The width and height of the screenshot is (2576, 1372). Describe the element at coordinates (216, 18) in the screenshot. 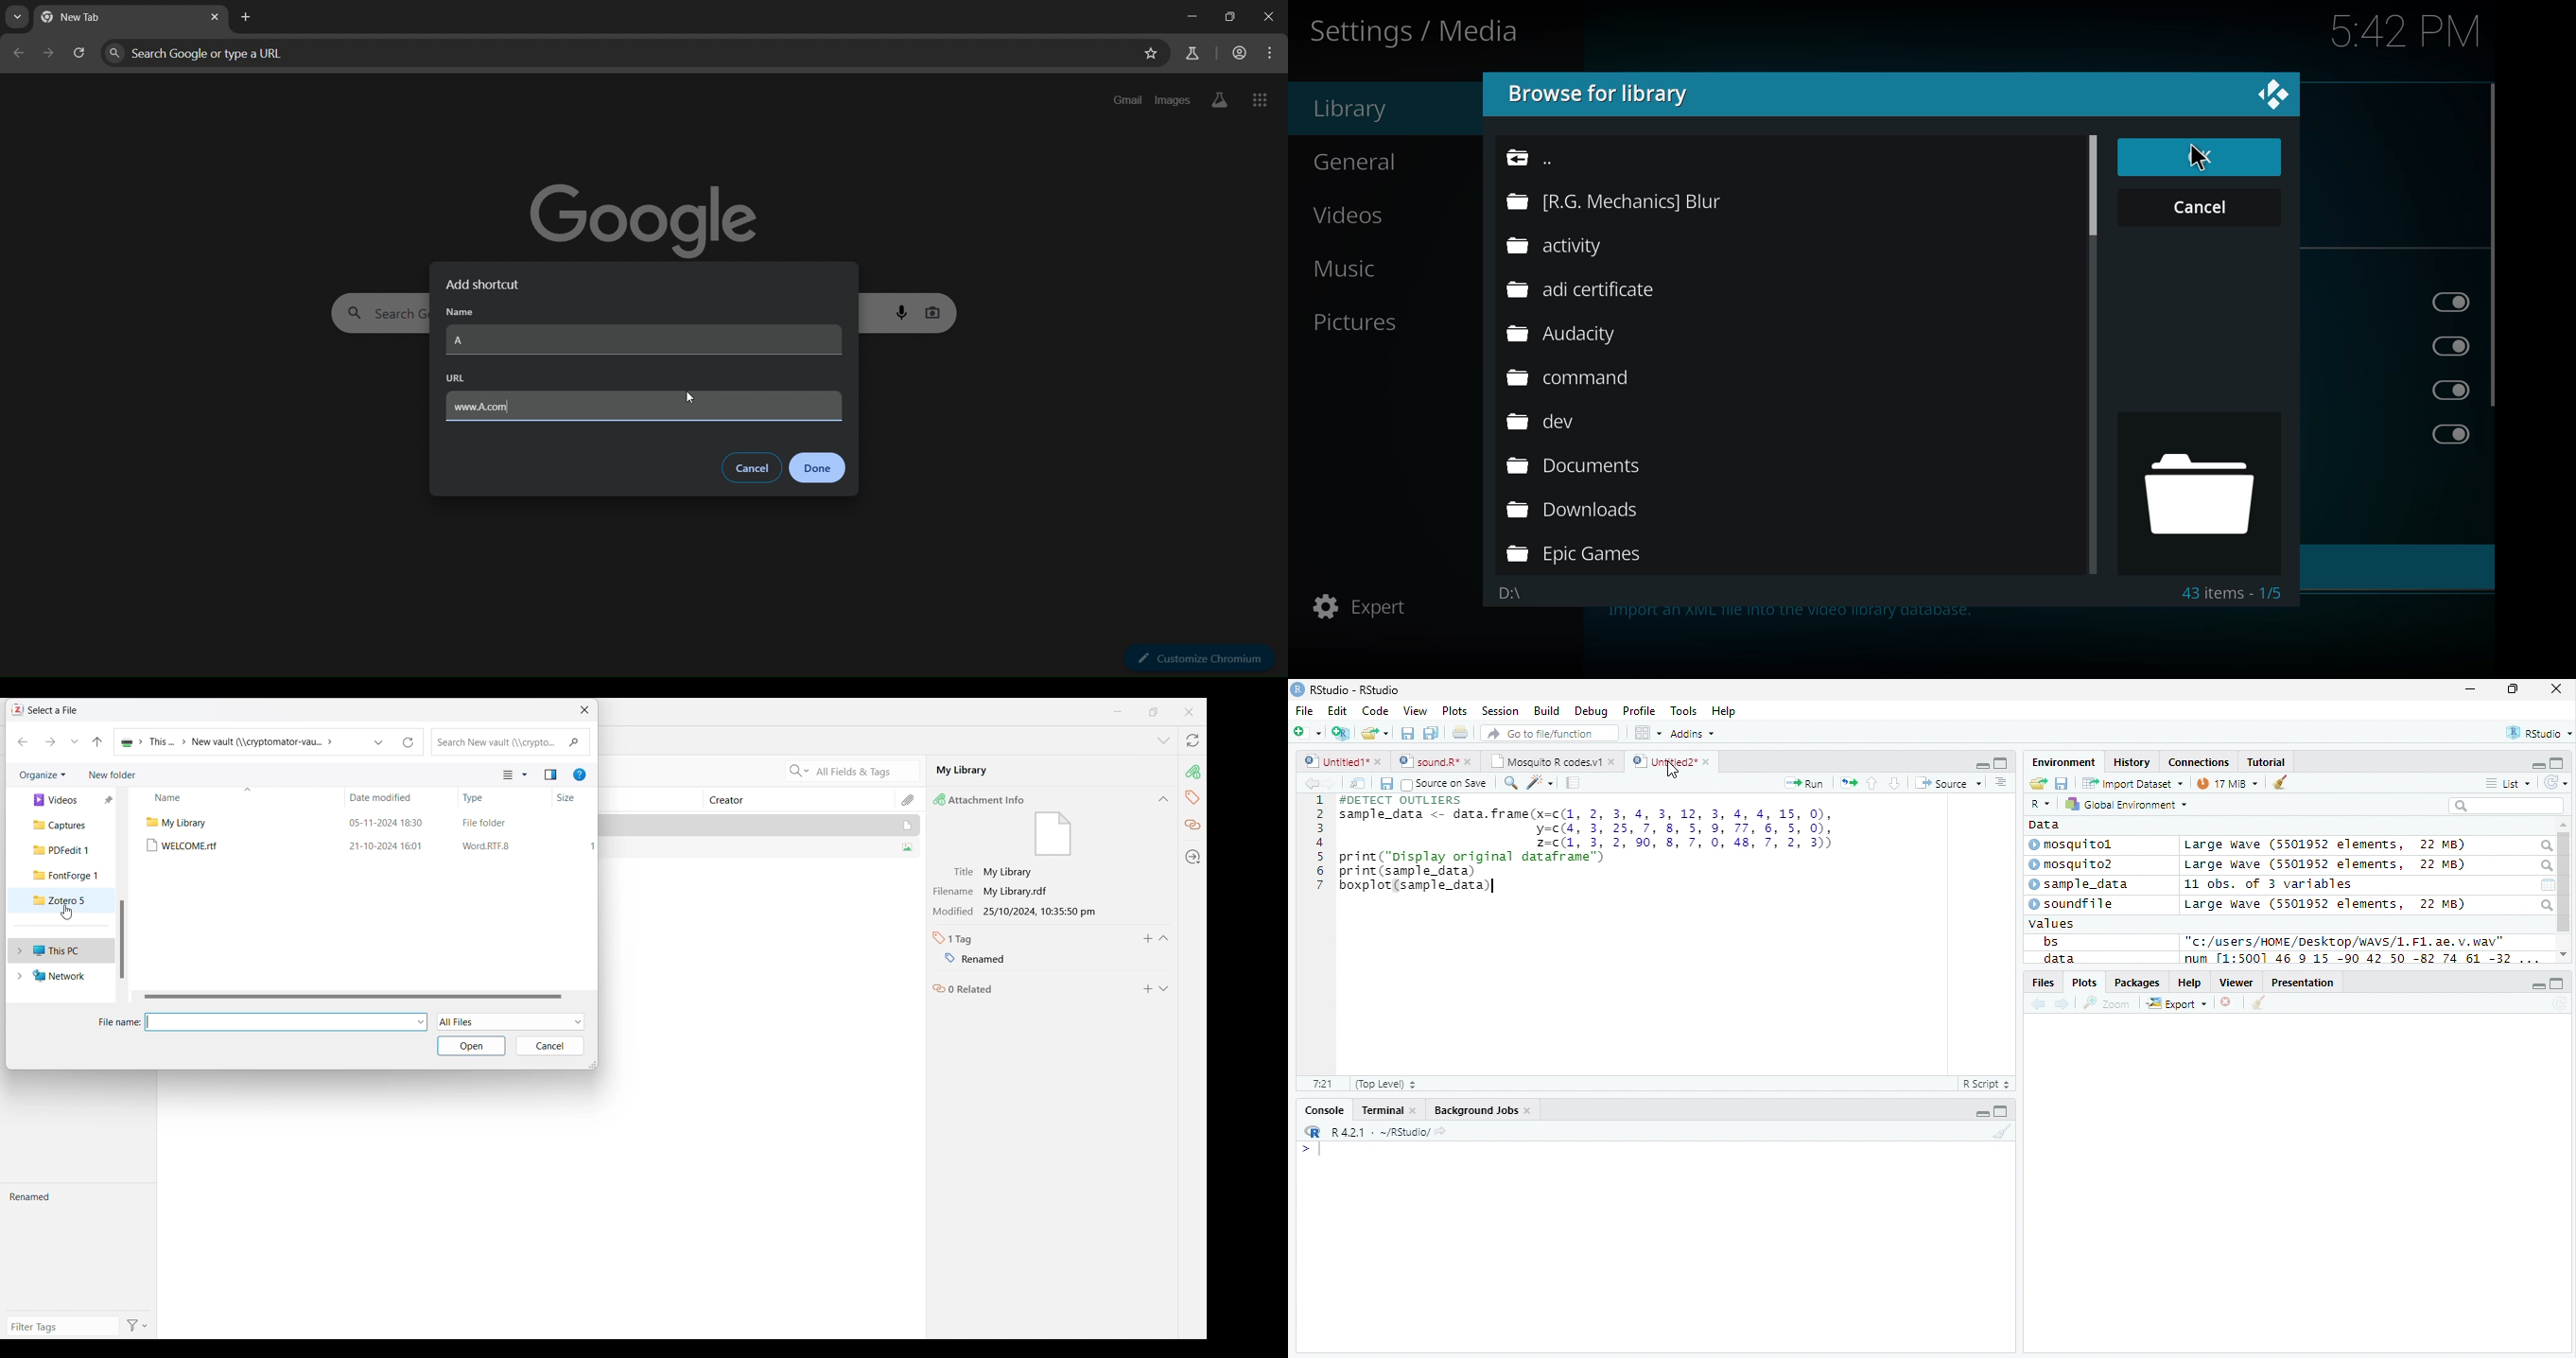

I see `close tab` at that location.